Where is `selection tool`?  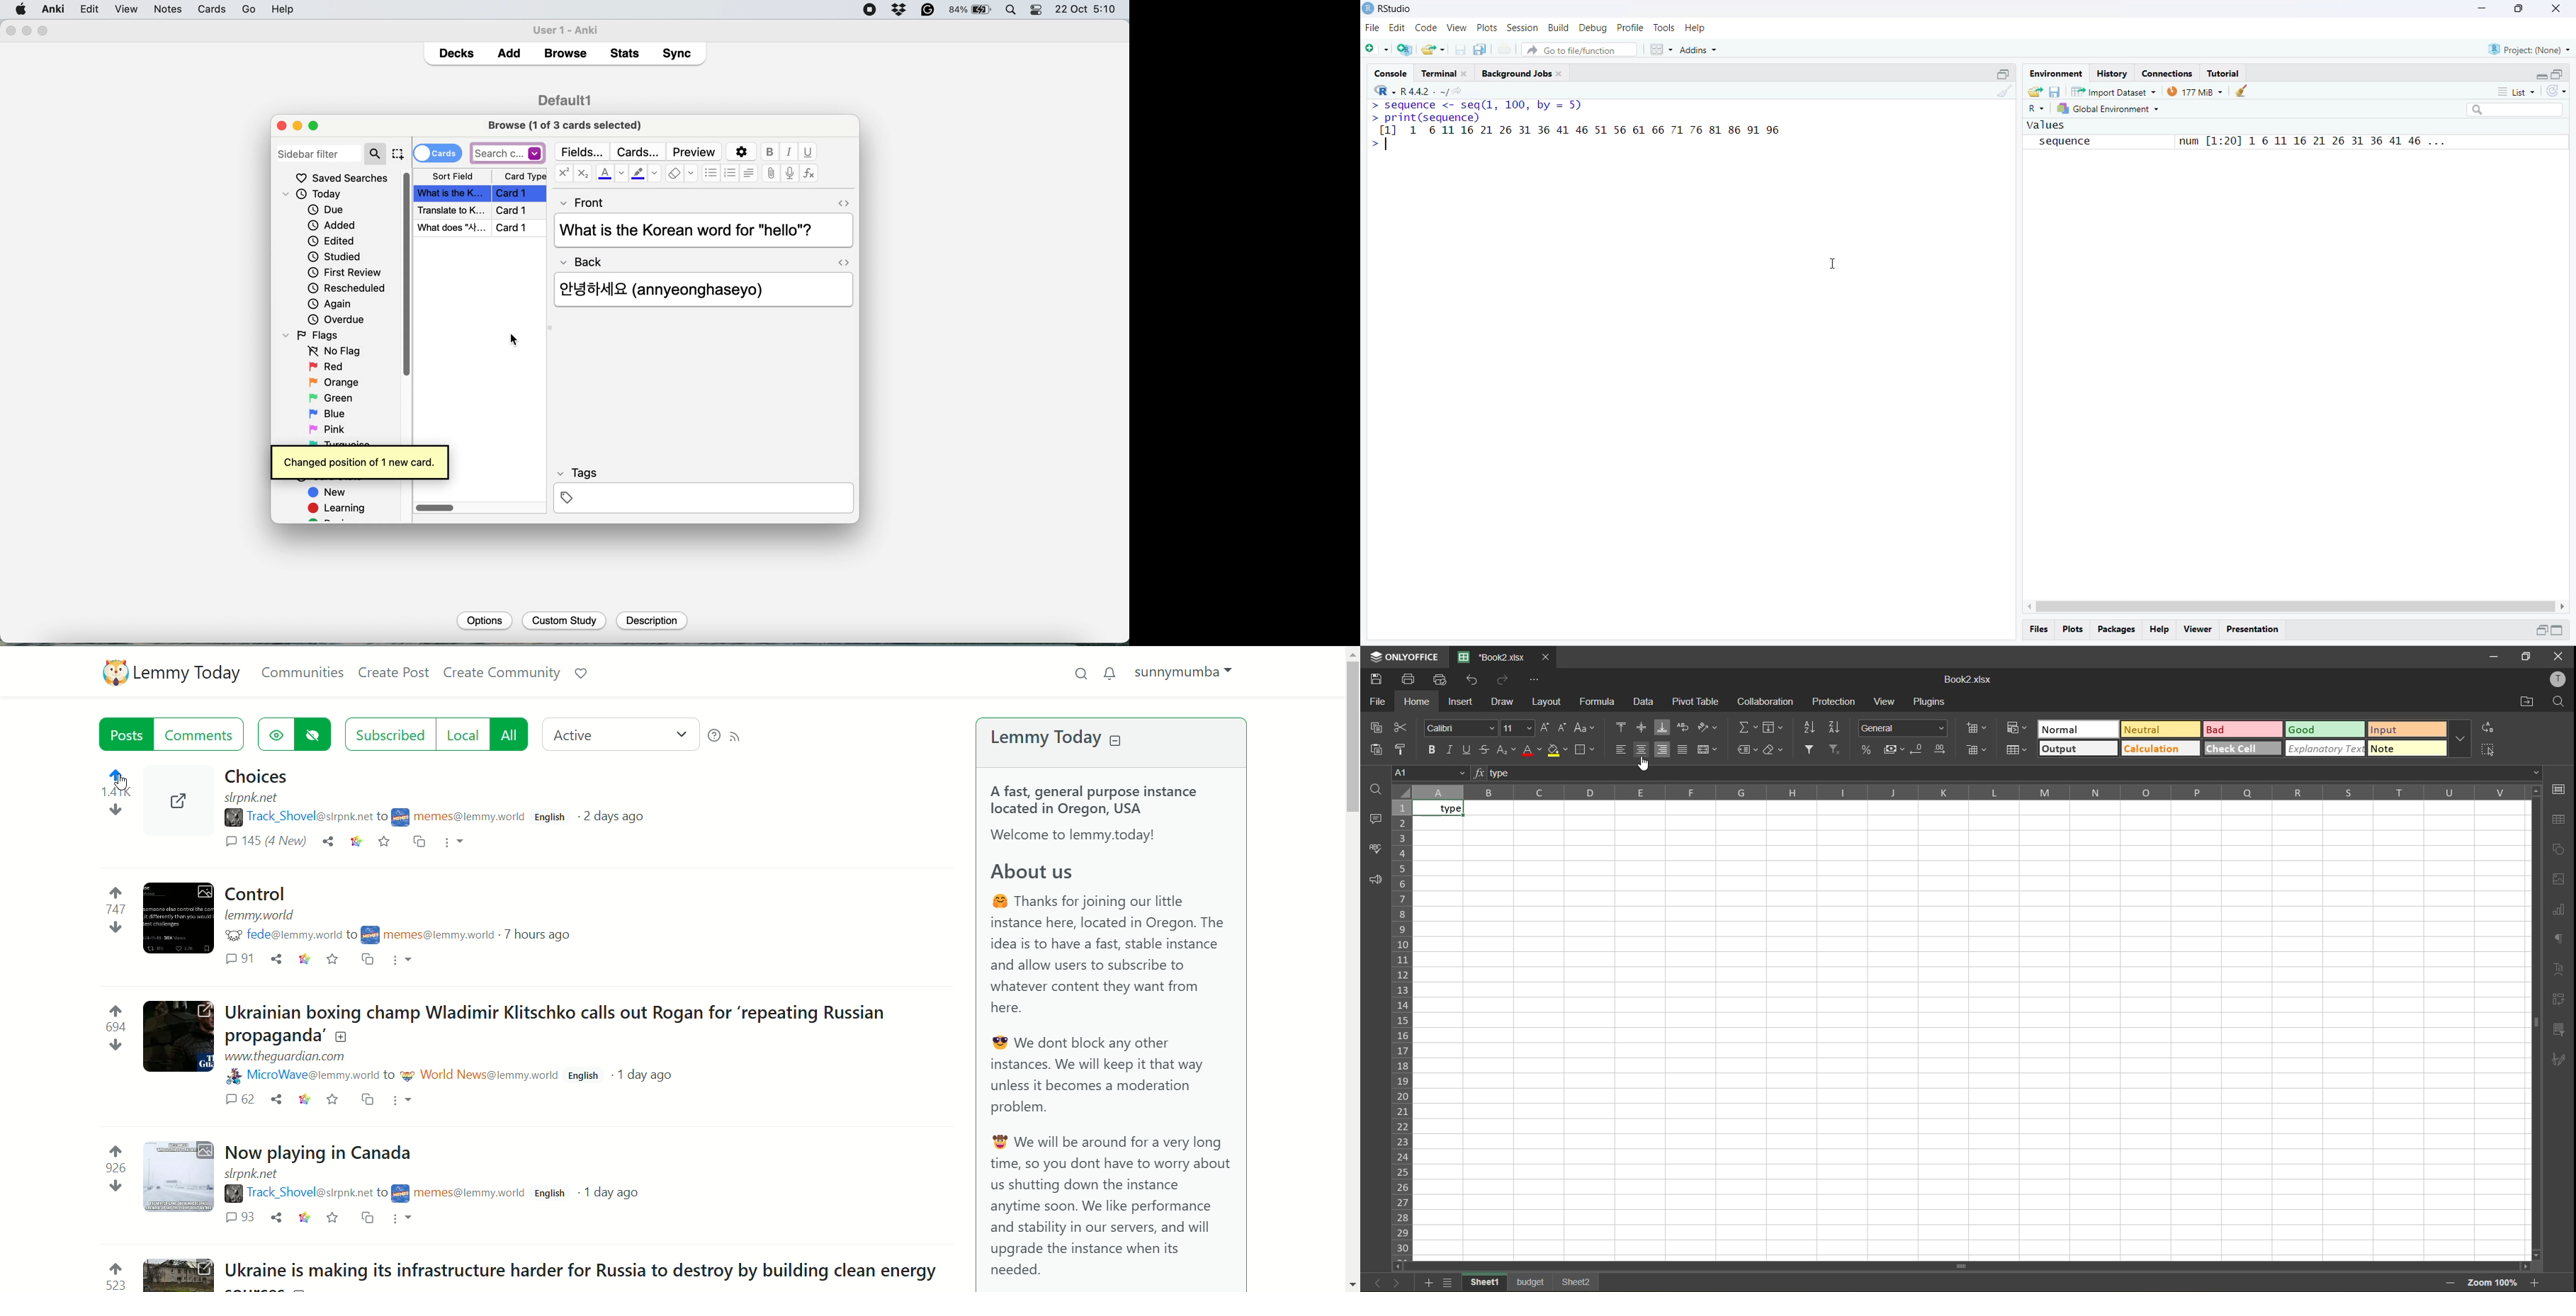 selection tool is located at coordinates (398, 154).